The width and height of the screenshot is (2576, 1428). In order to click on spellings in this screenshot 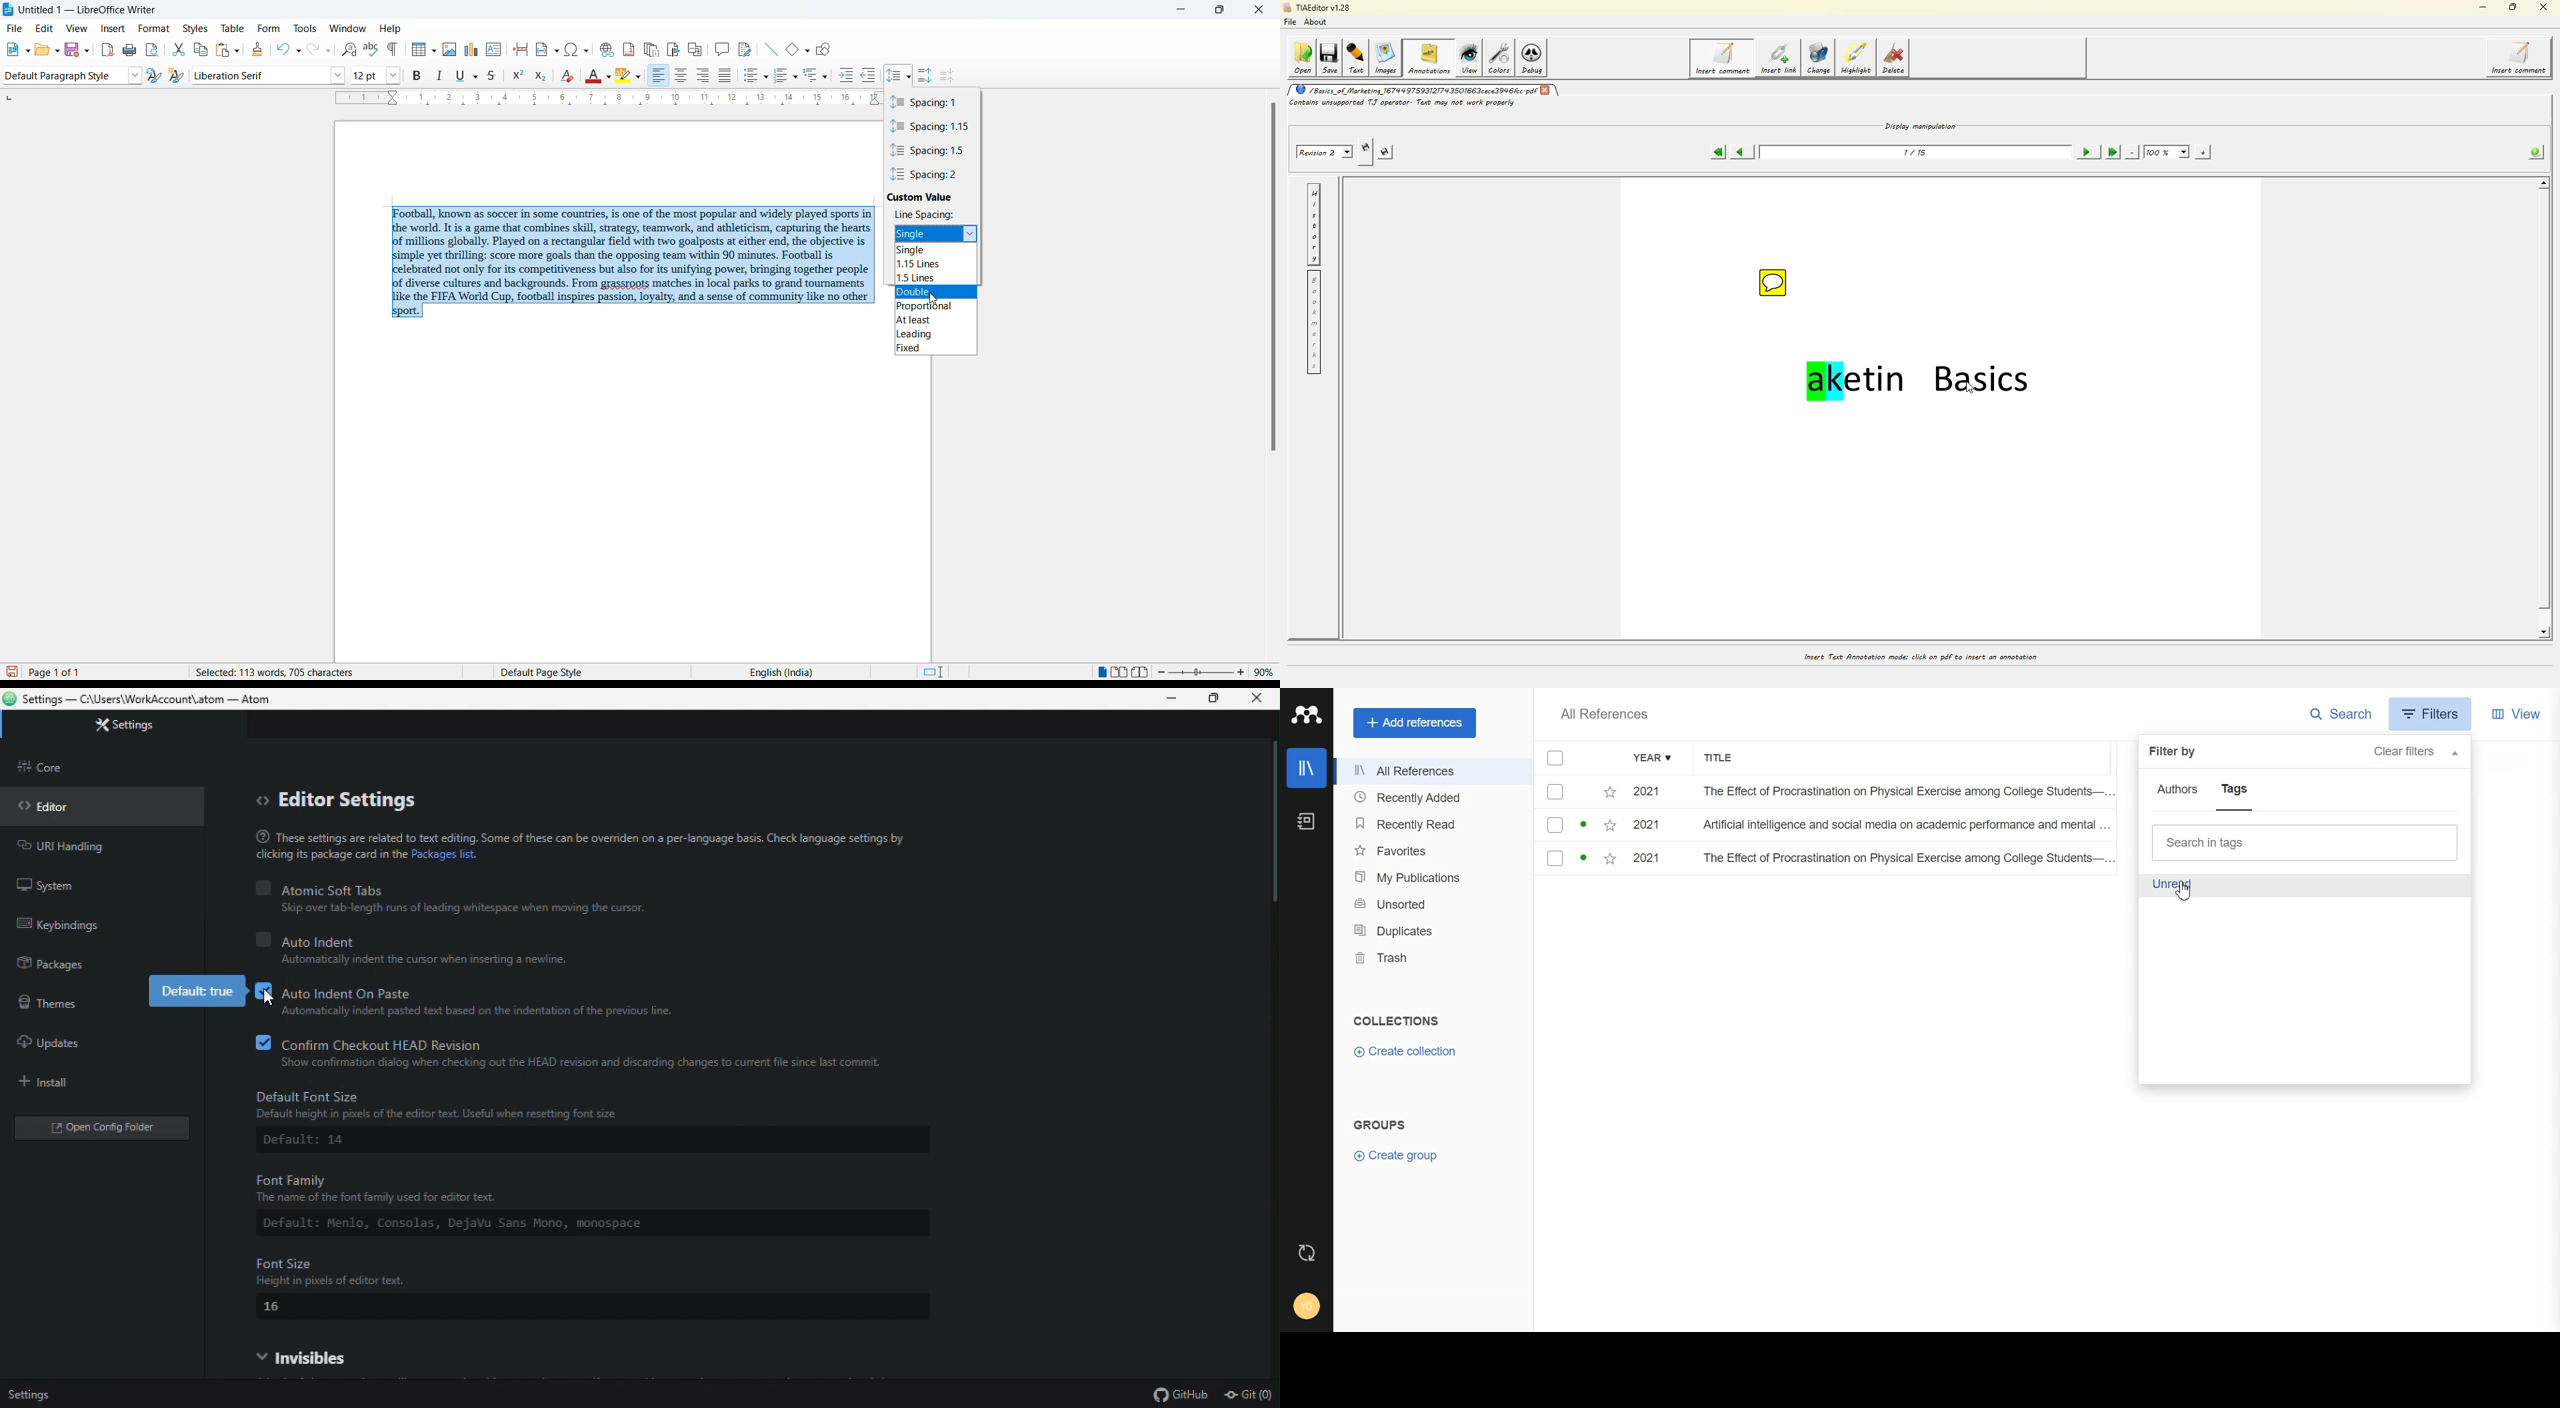, I will do `click(373, 49)`.